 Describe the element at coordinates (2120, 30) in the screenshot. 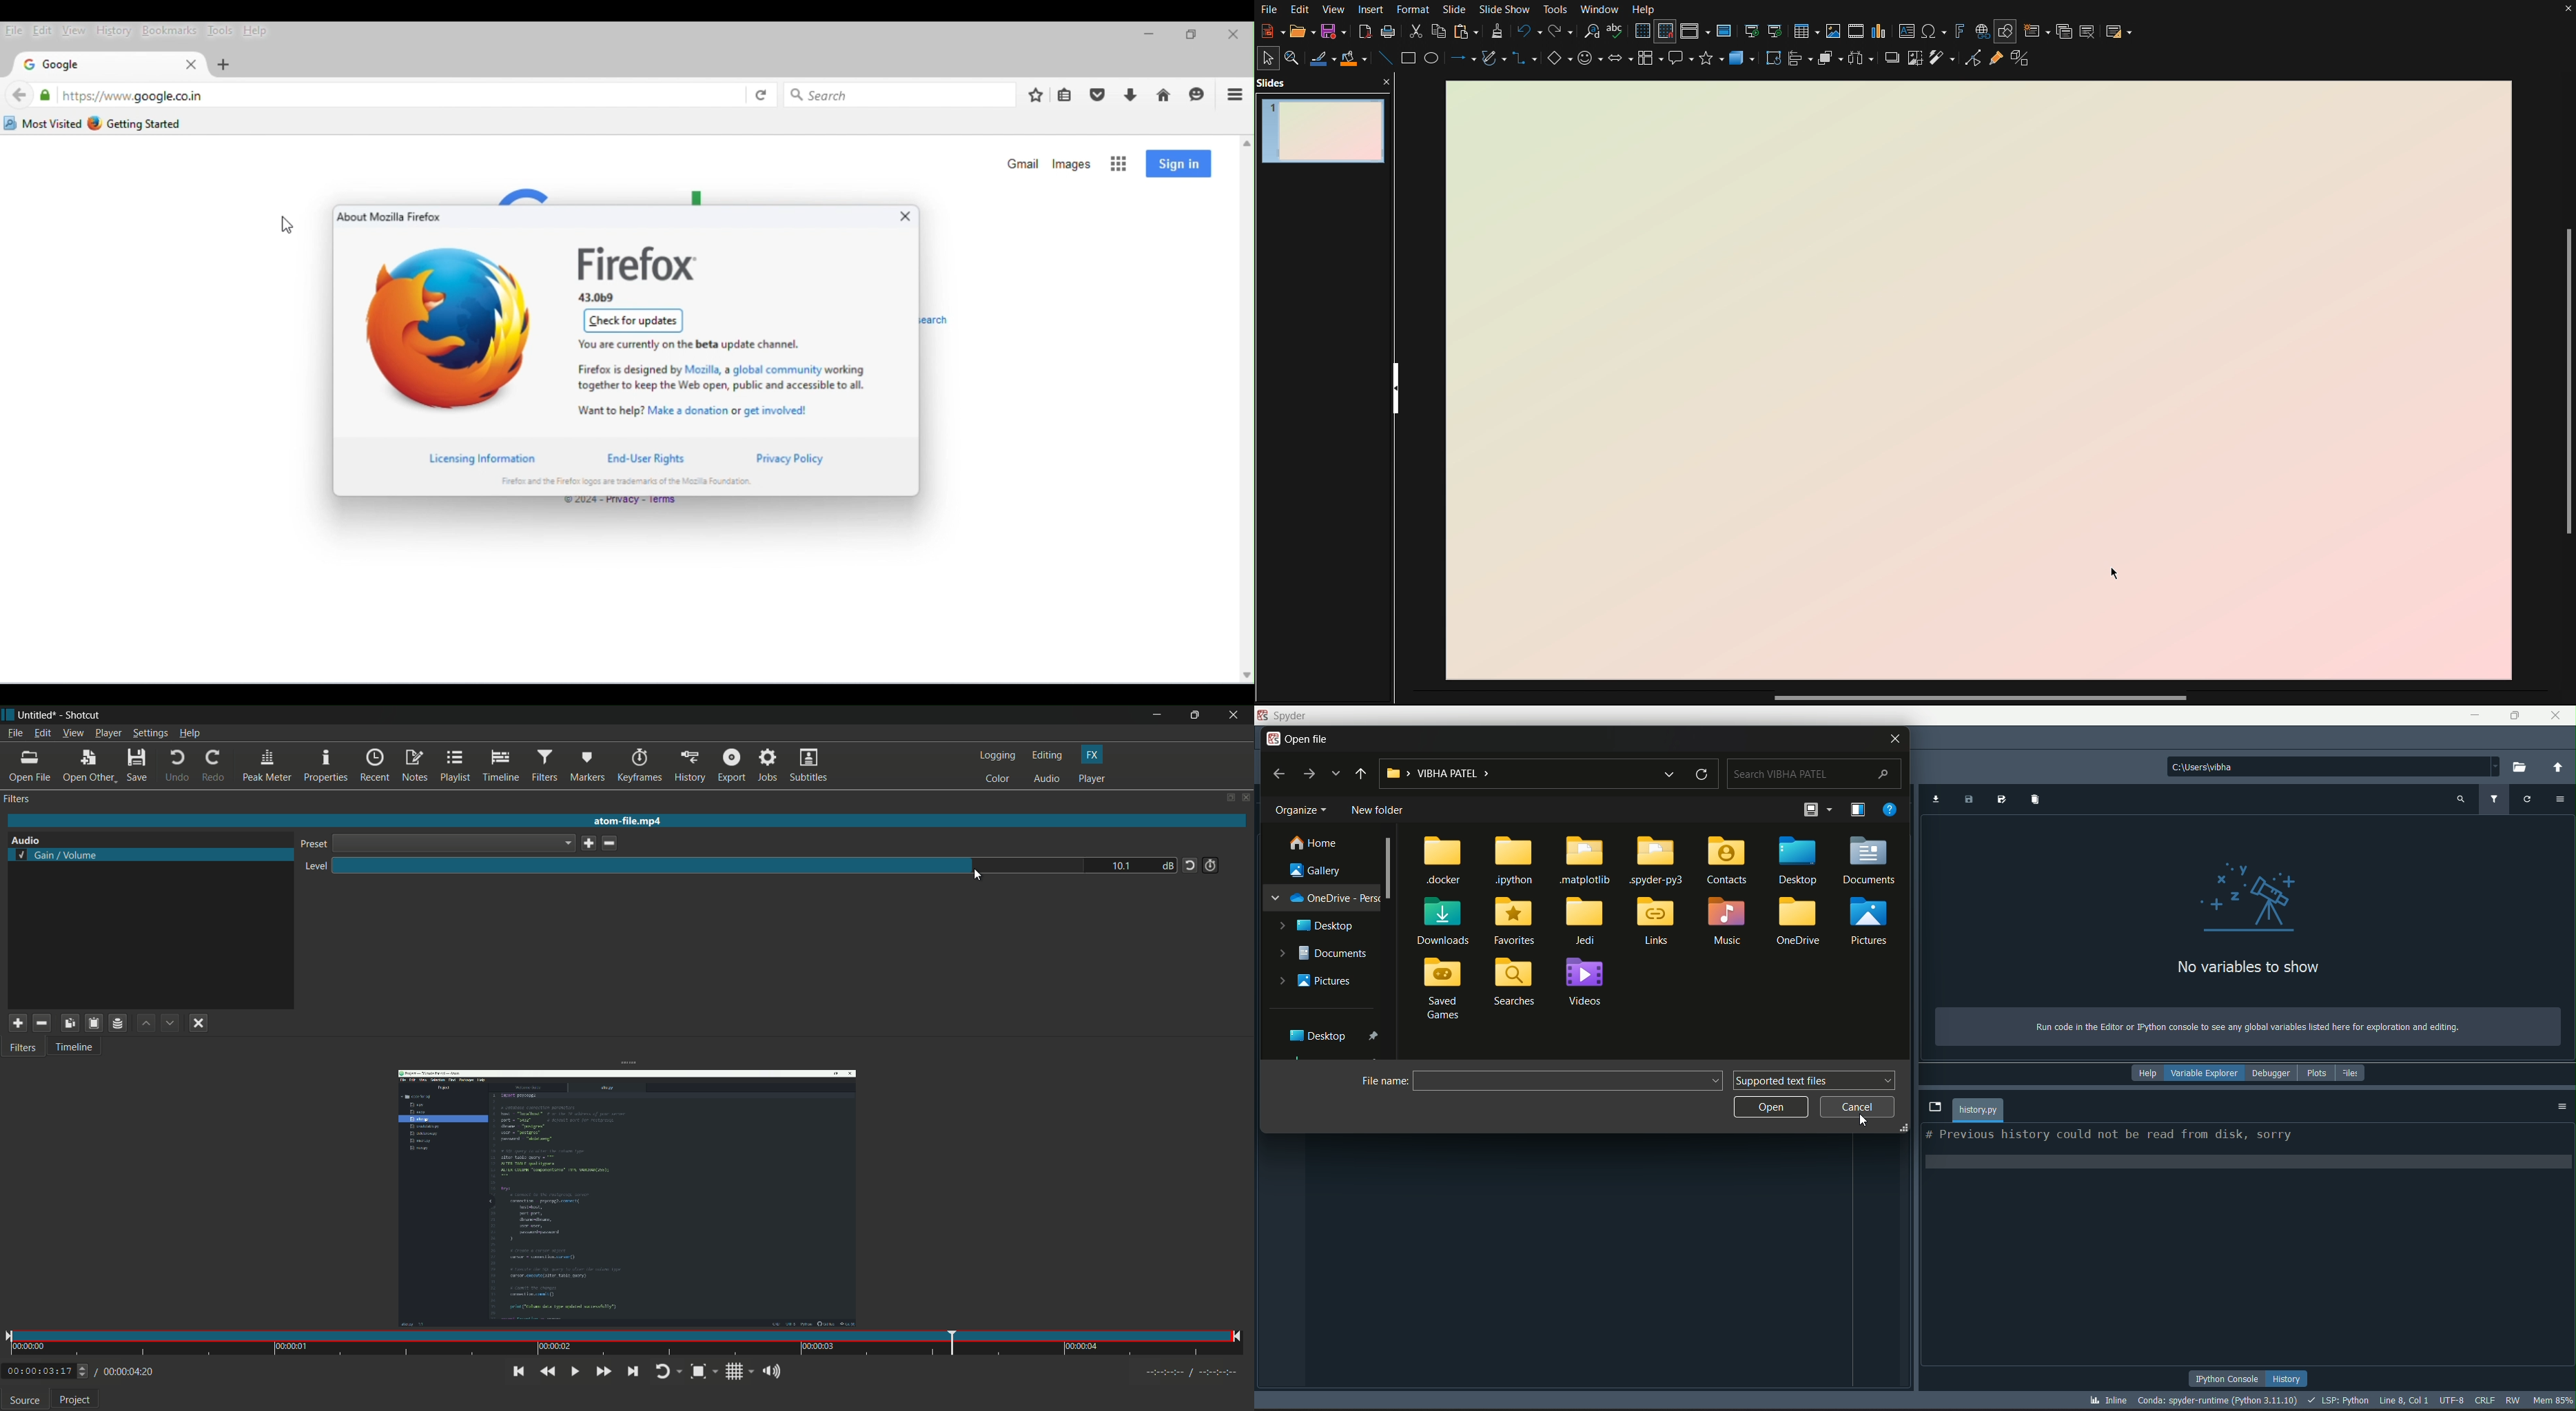

I see `Slide Layout` at that location.